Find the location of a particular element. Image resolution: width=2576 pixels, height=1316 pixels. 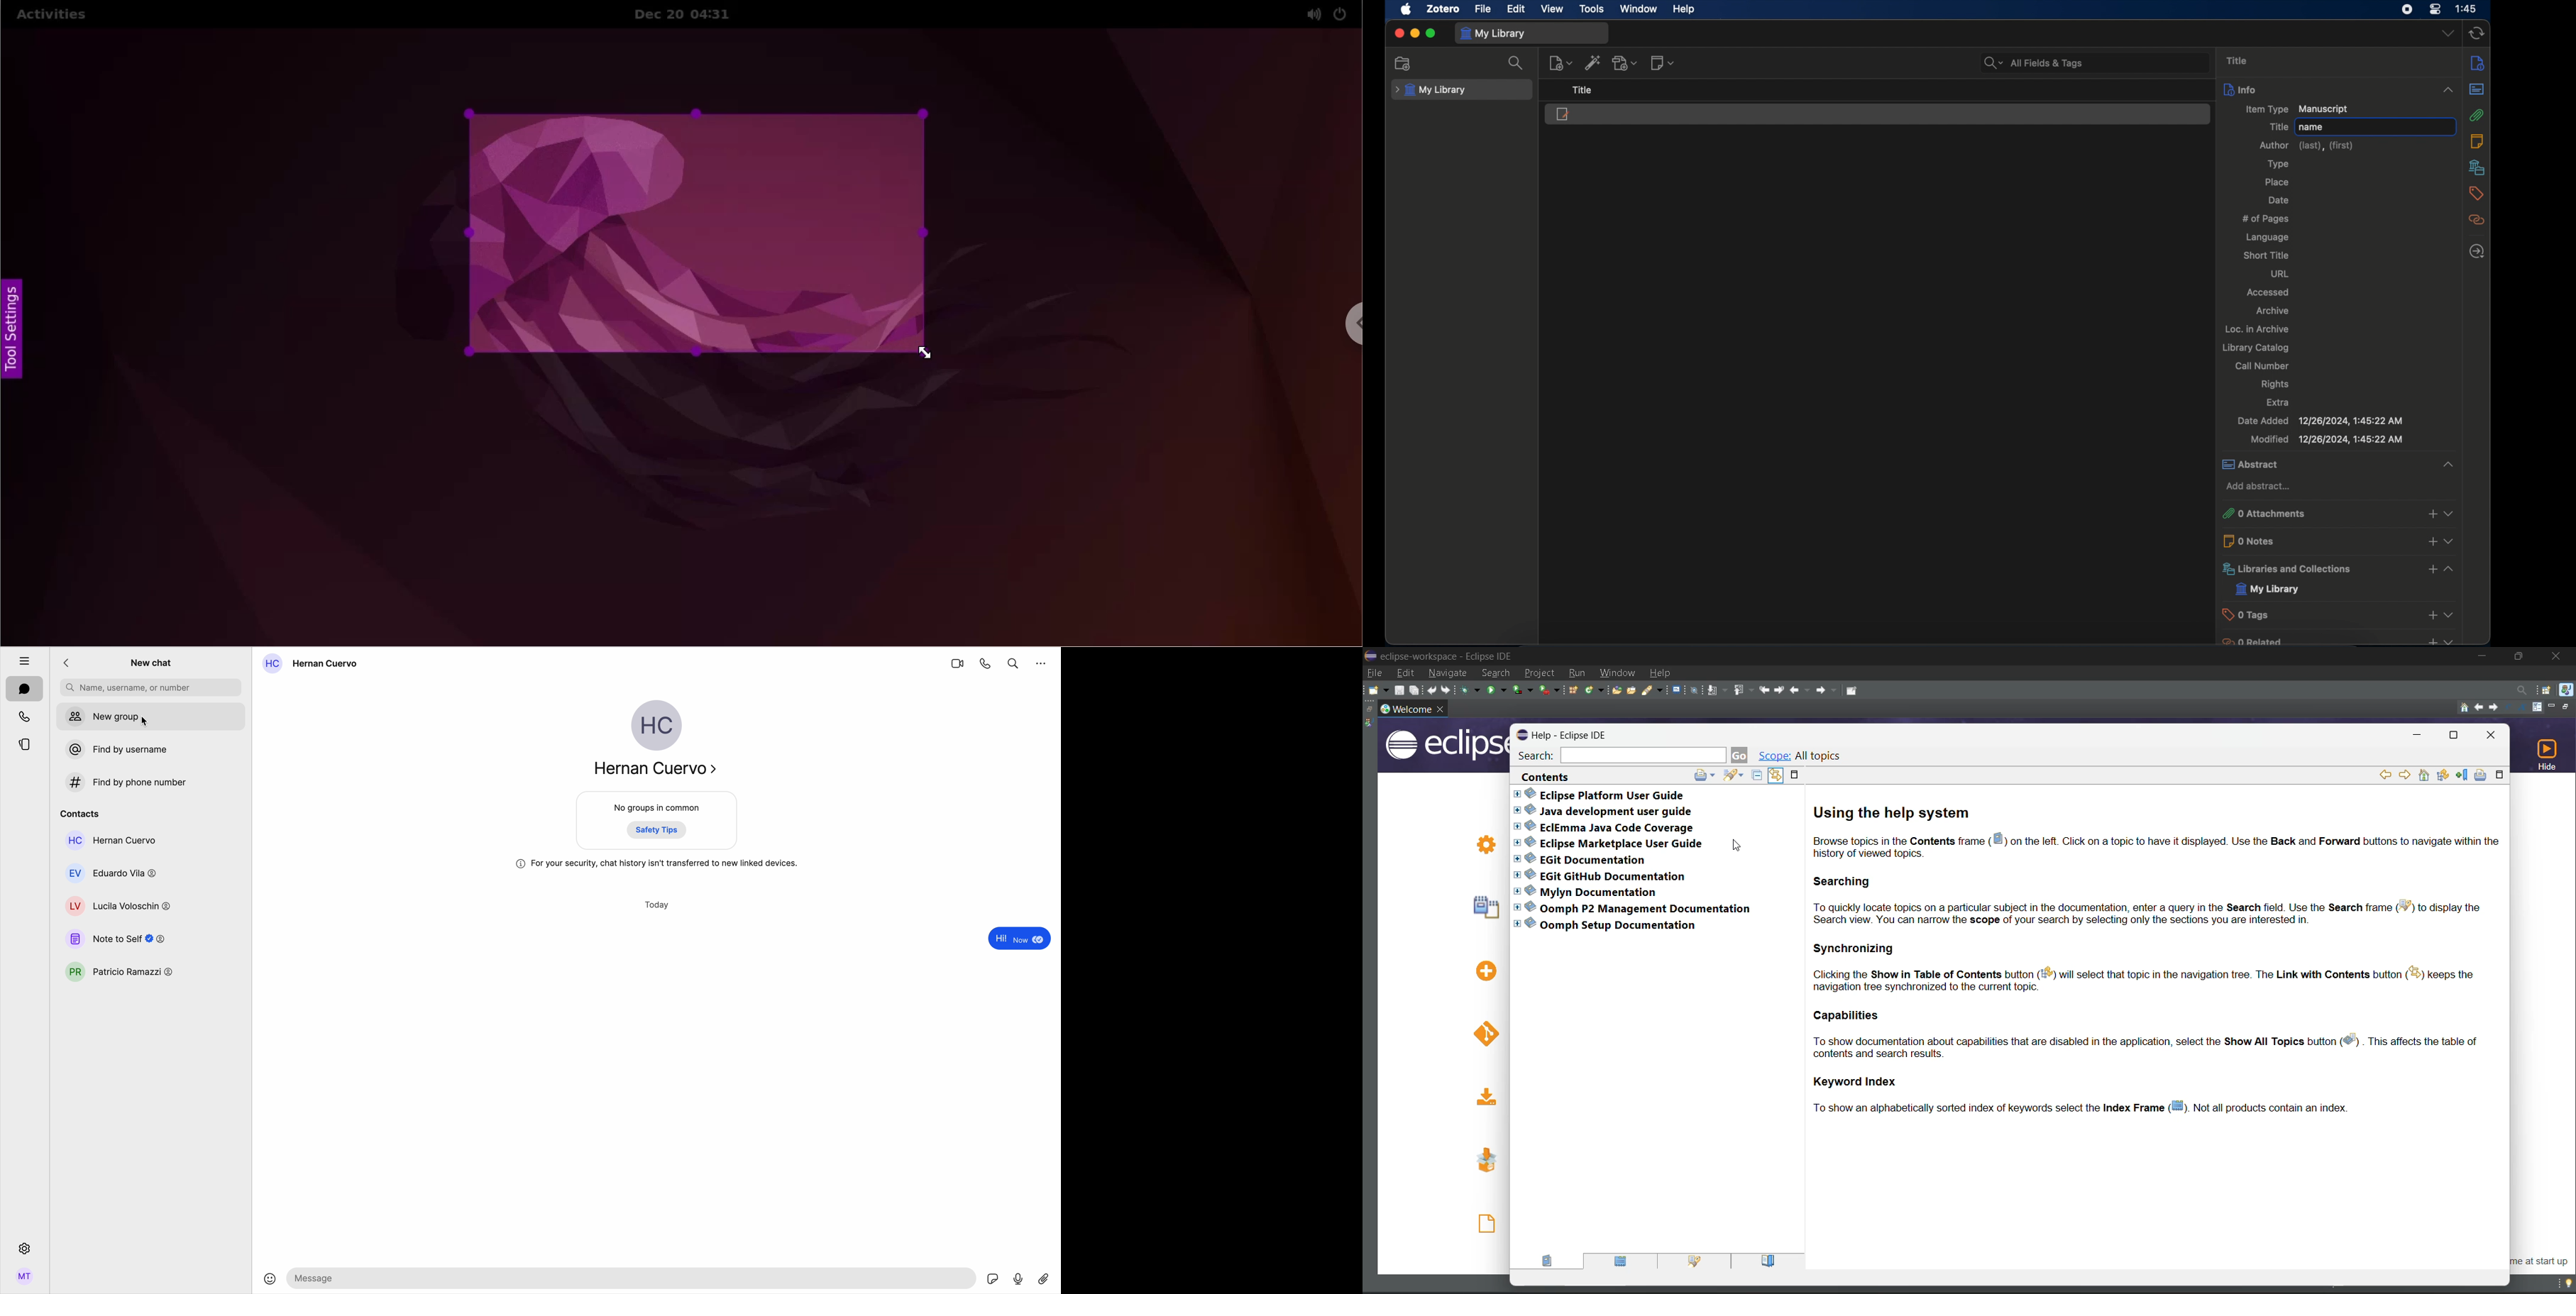

customize page is located at coordinates (2540, 706).